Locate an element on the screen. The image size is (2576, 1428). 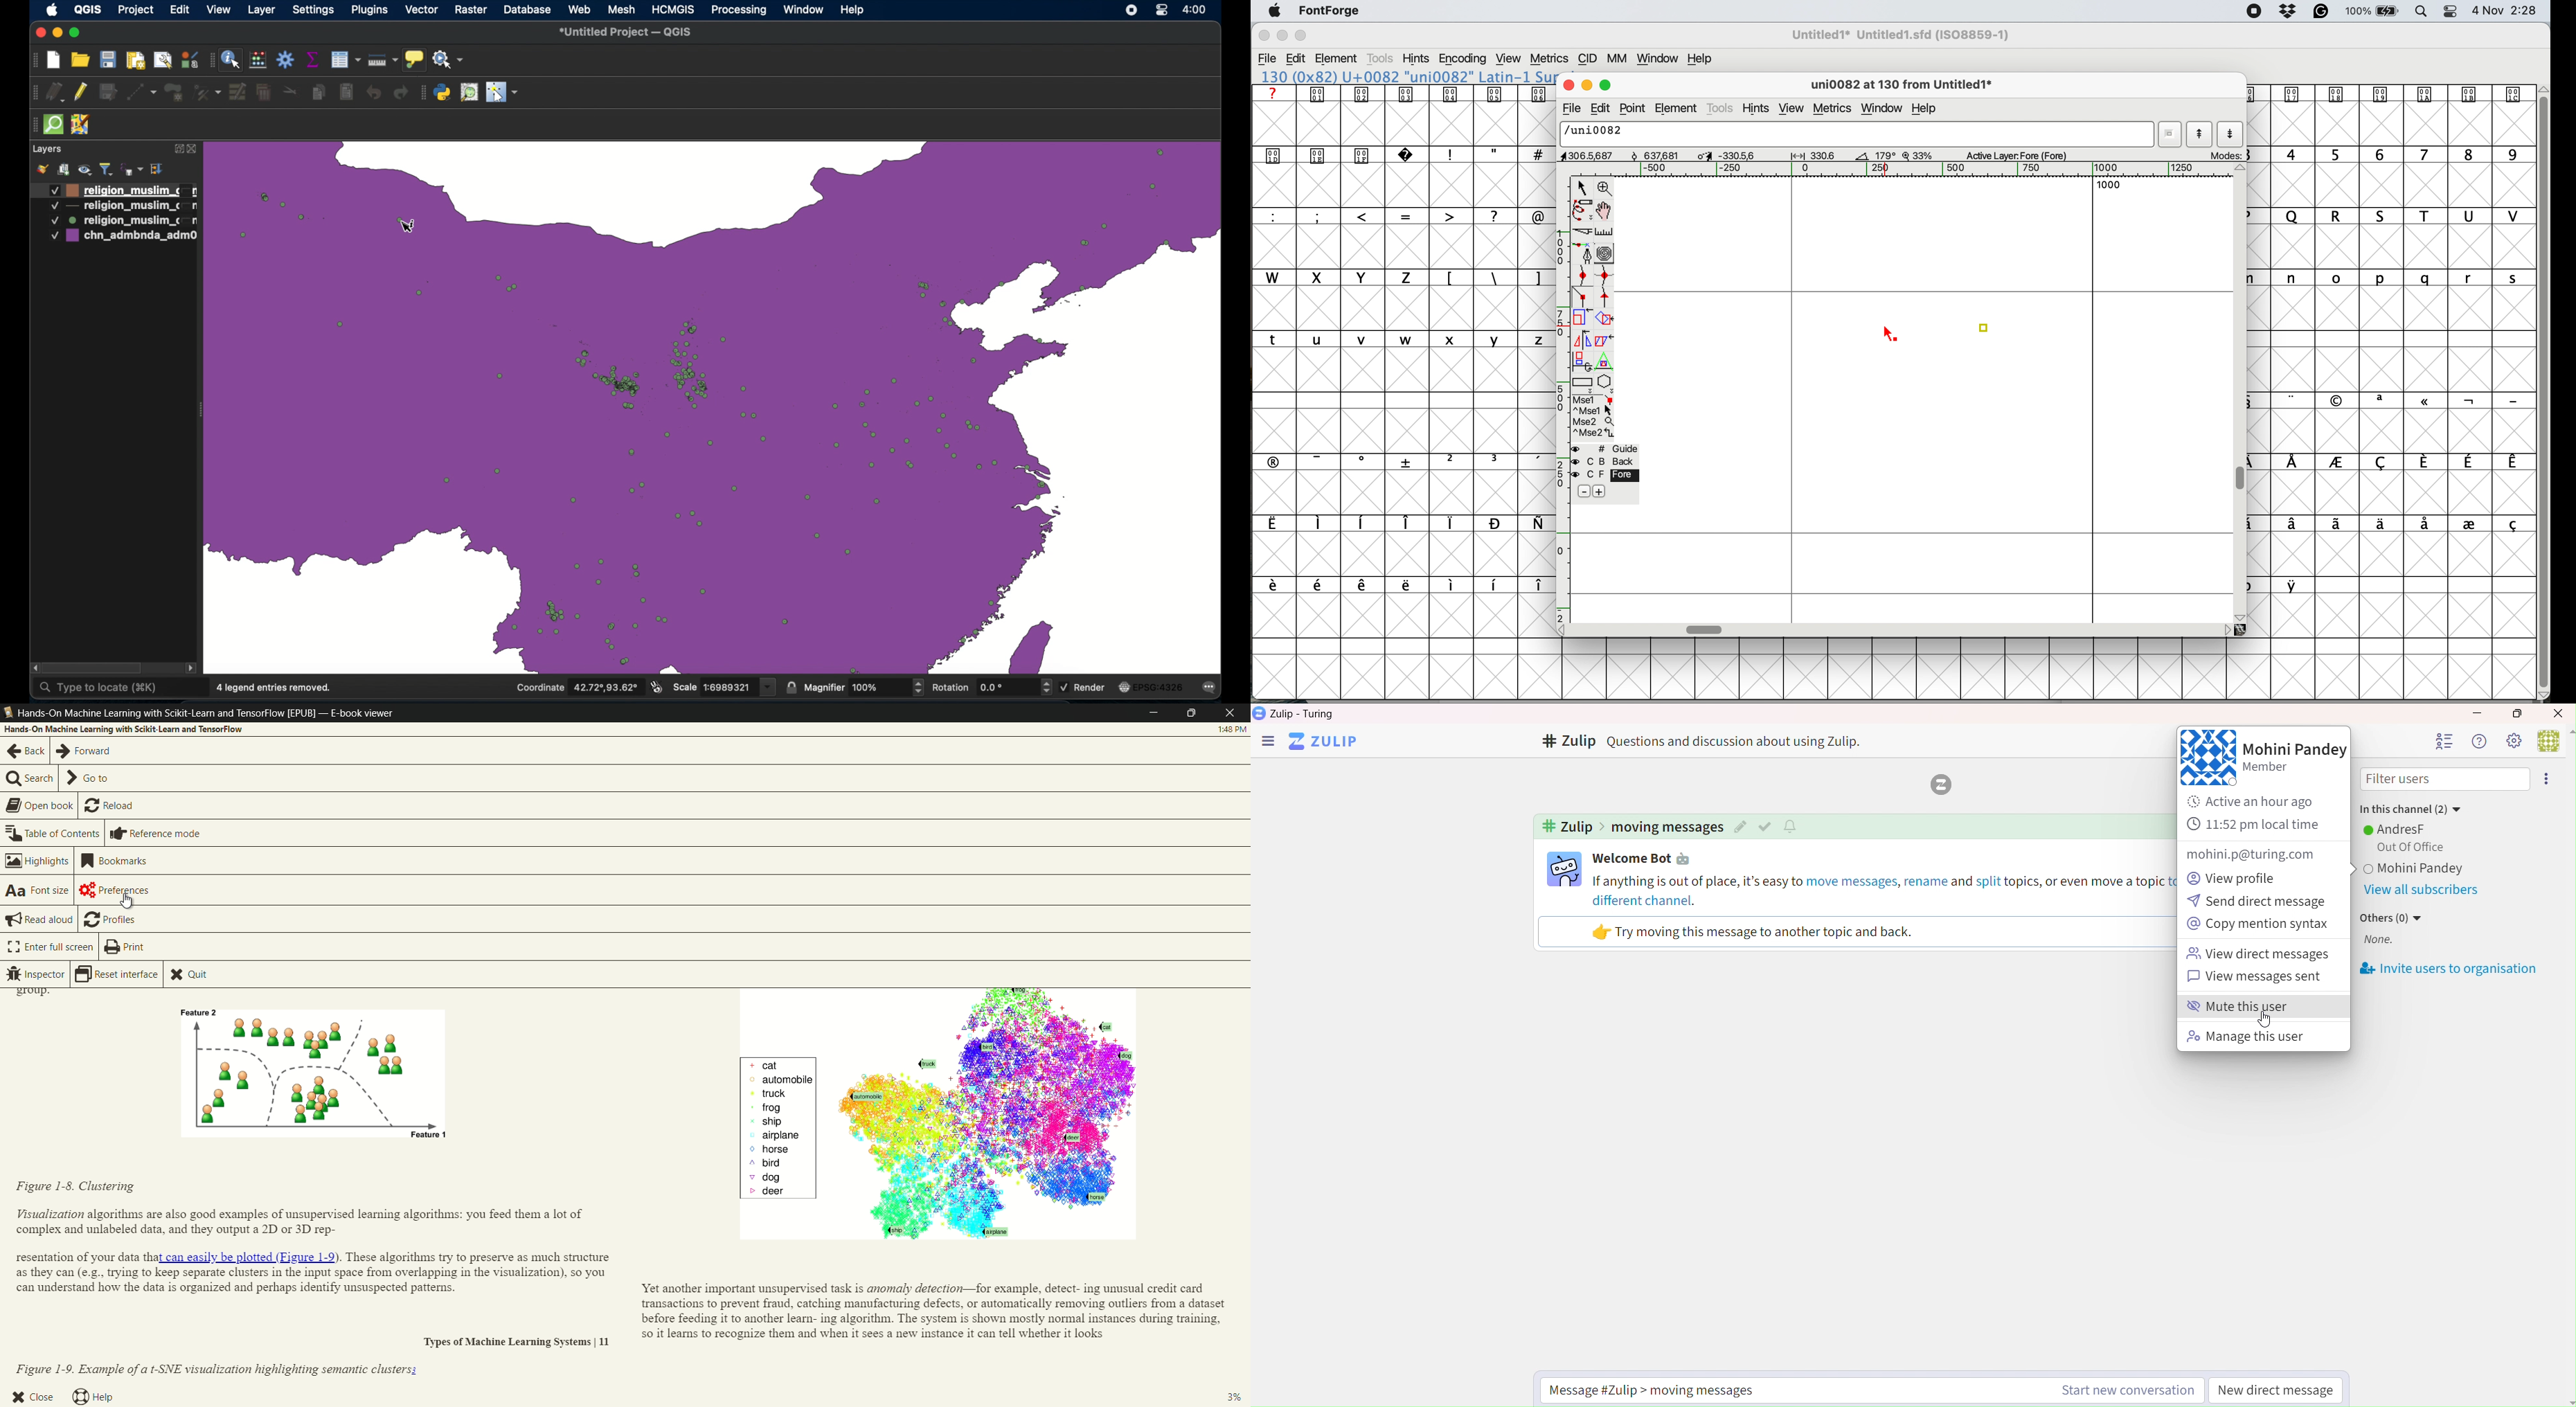
scroll left arrow is located at coordinates (32, 668).